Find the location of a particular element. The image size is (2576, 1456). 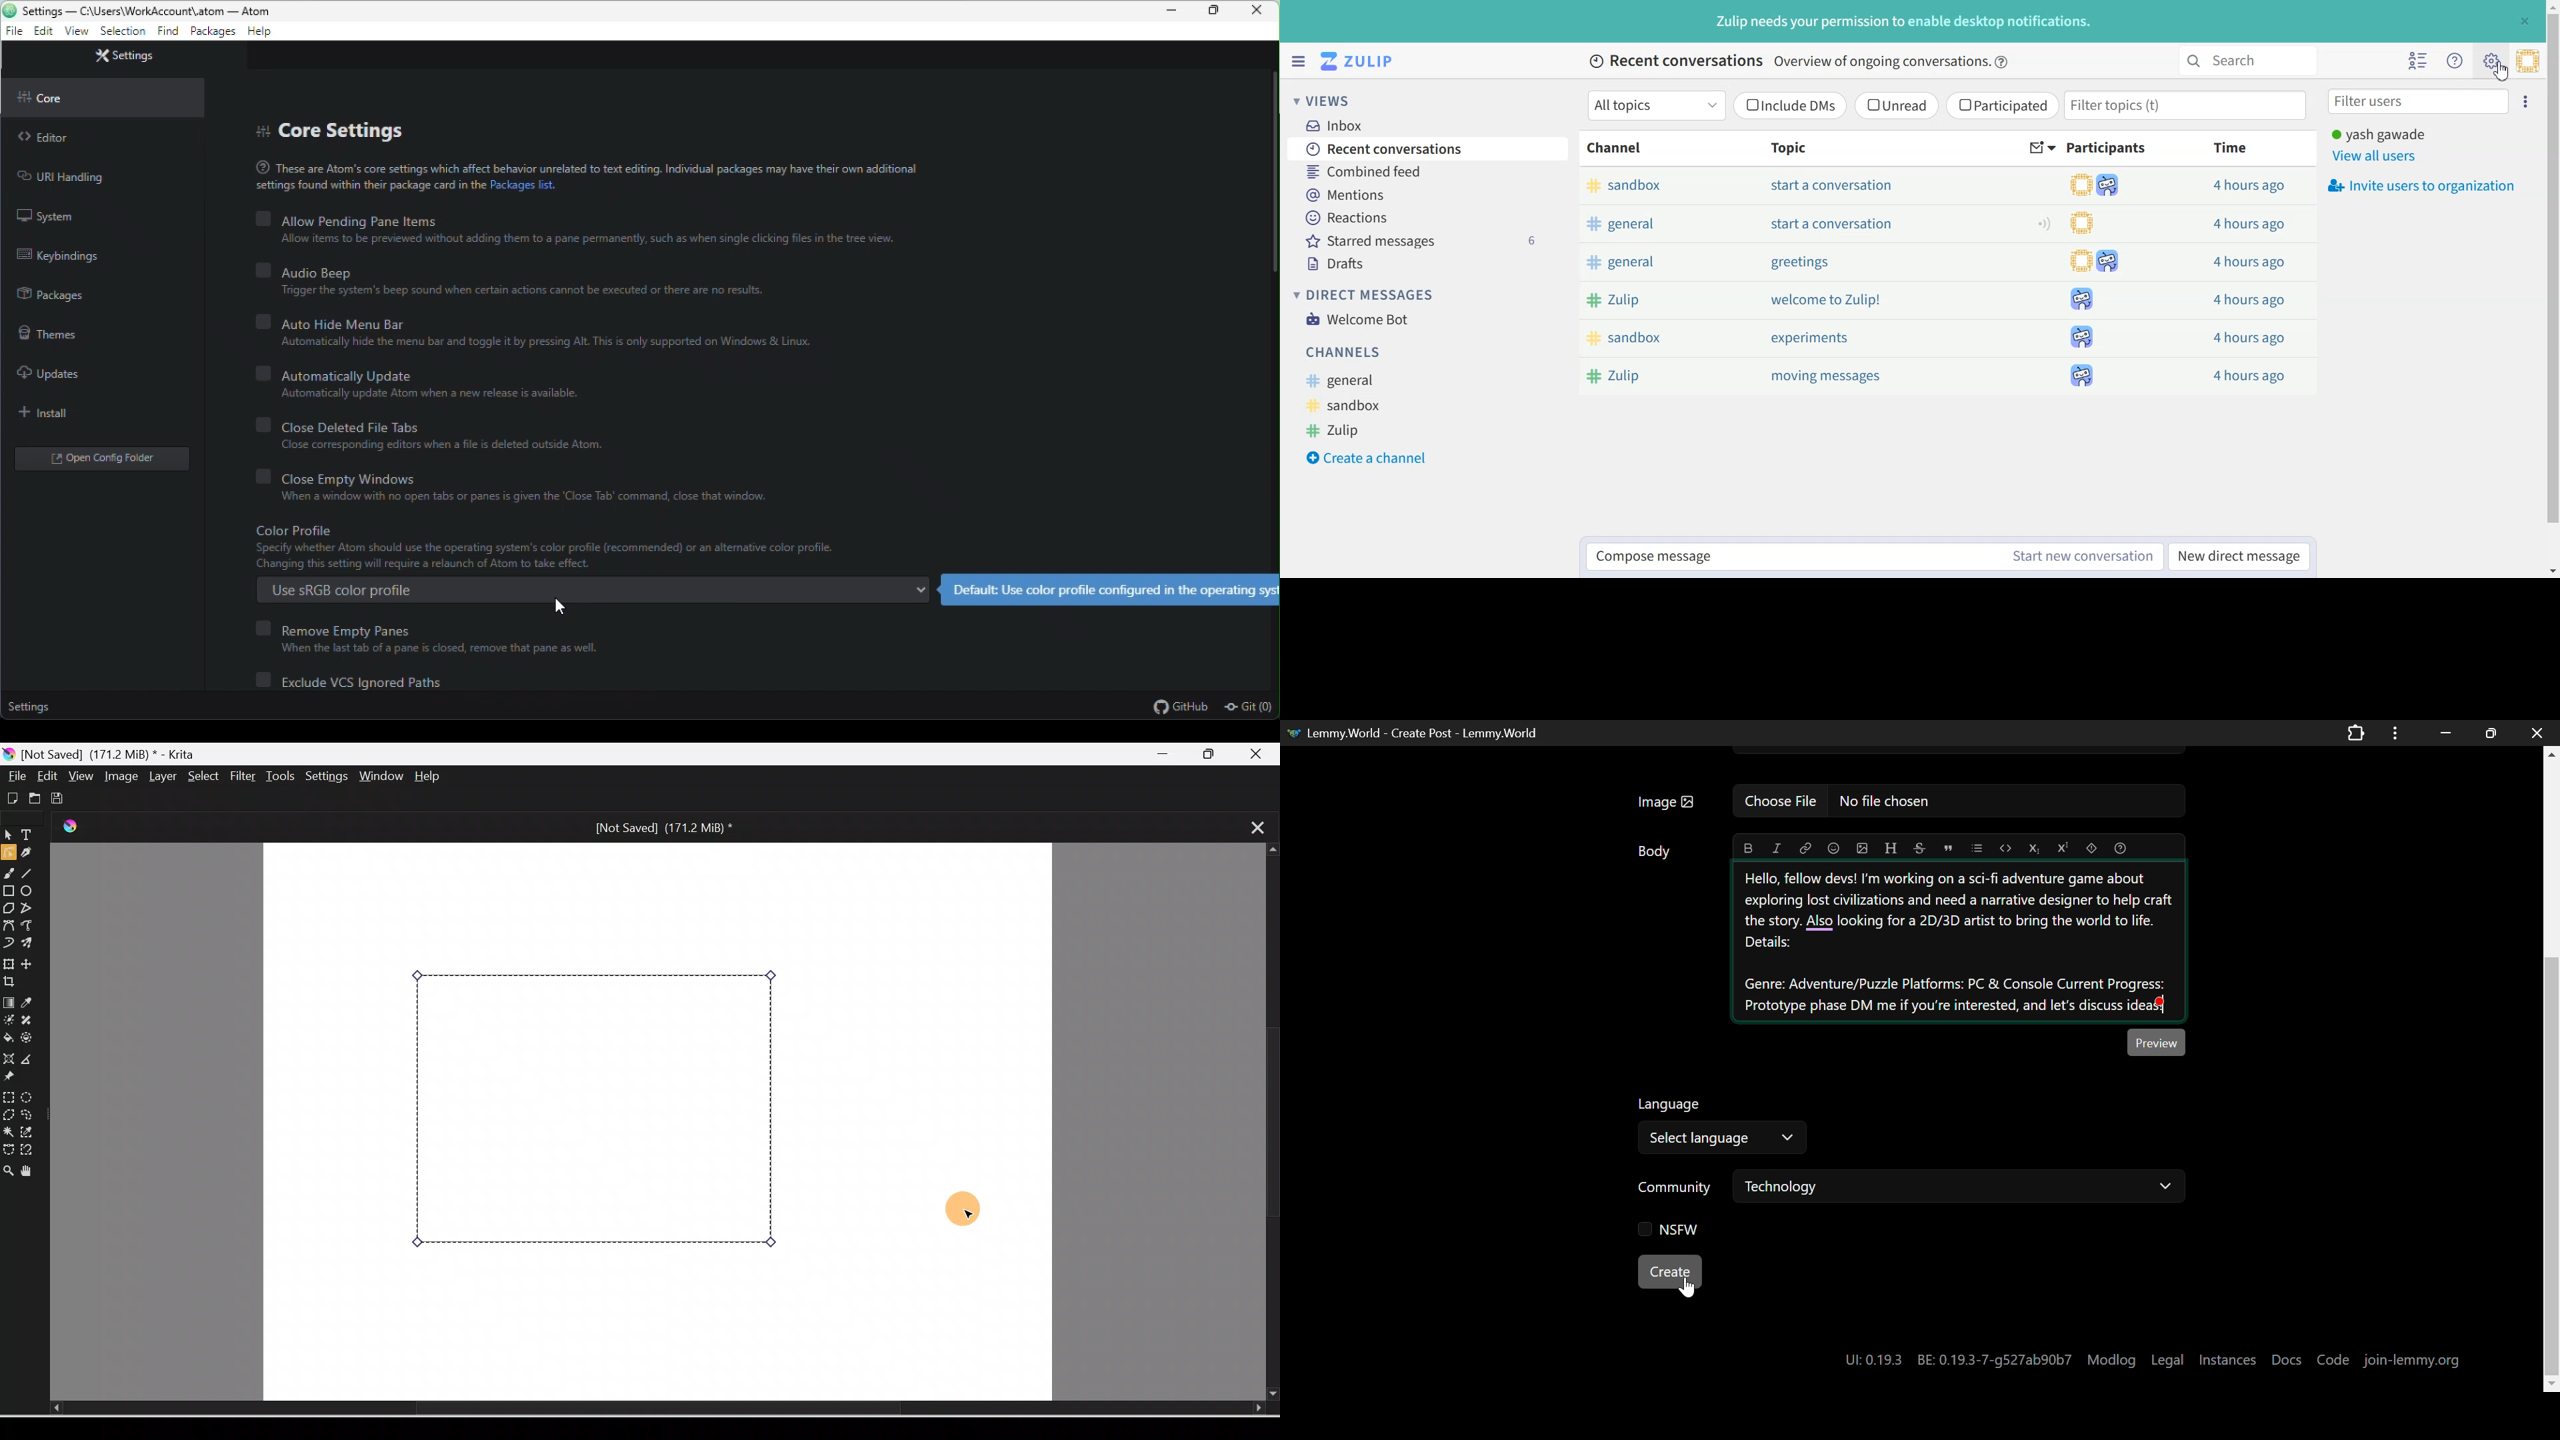

Help is located at coordinates (439, 777).